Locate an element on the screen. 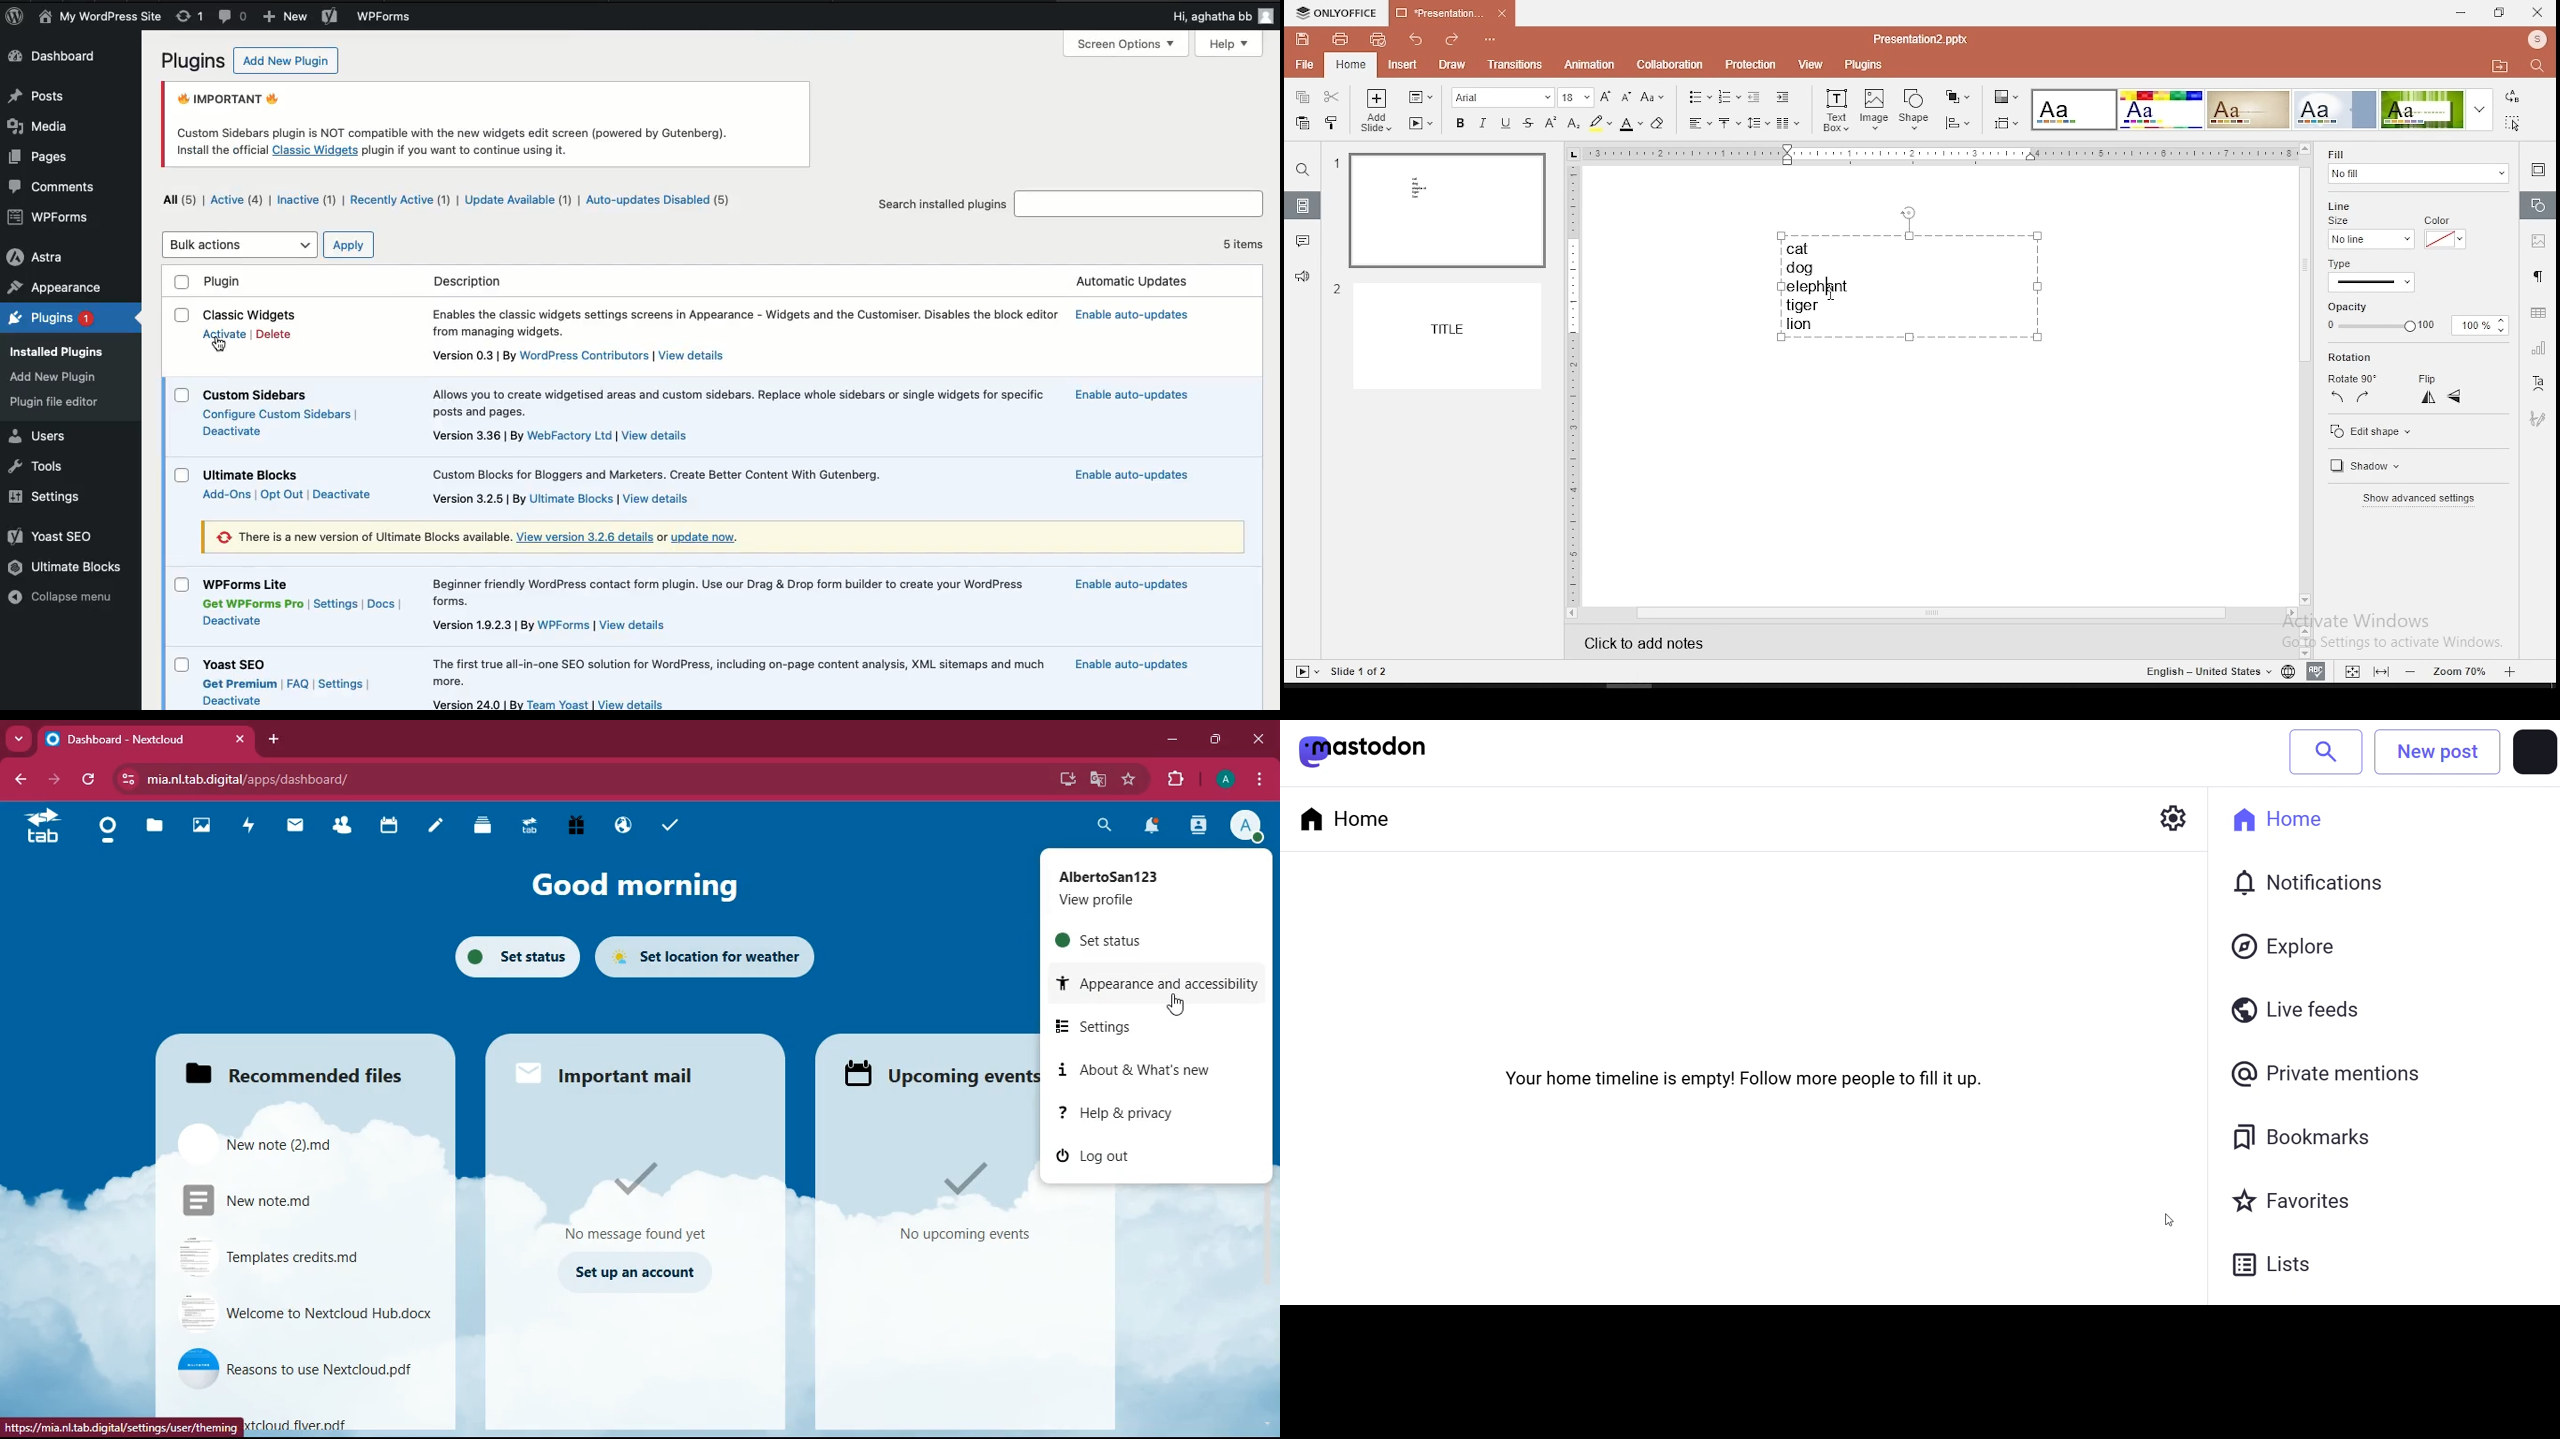 Image resolution: width=2576 pixels, height=1456 pixels. shape settings is located at coordinates (2537, 207).